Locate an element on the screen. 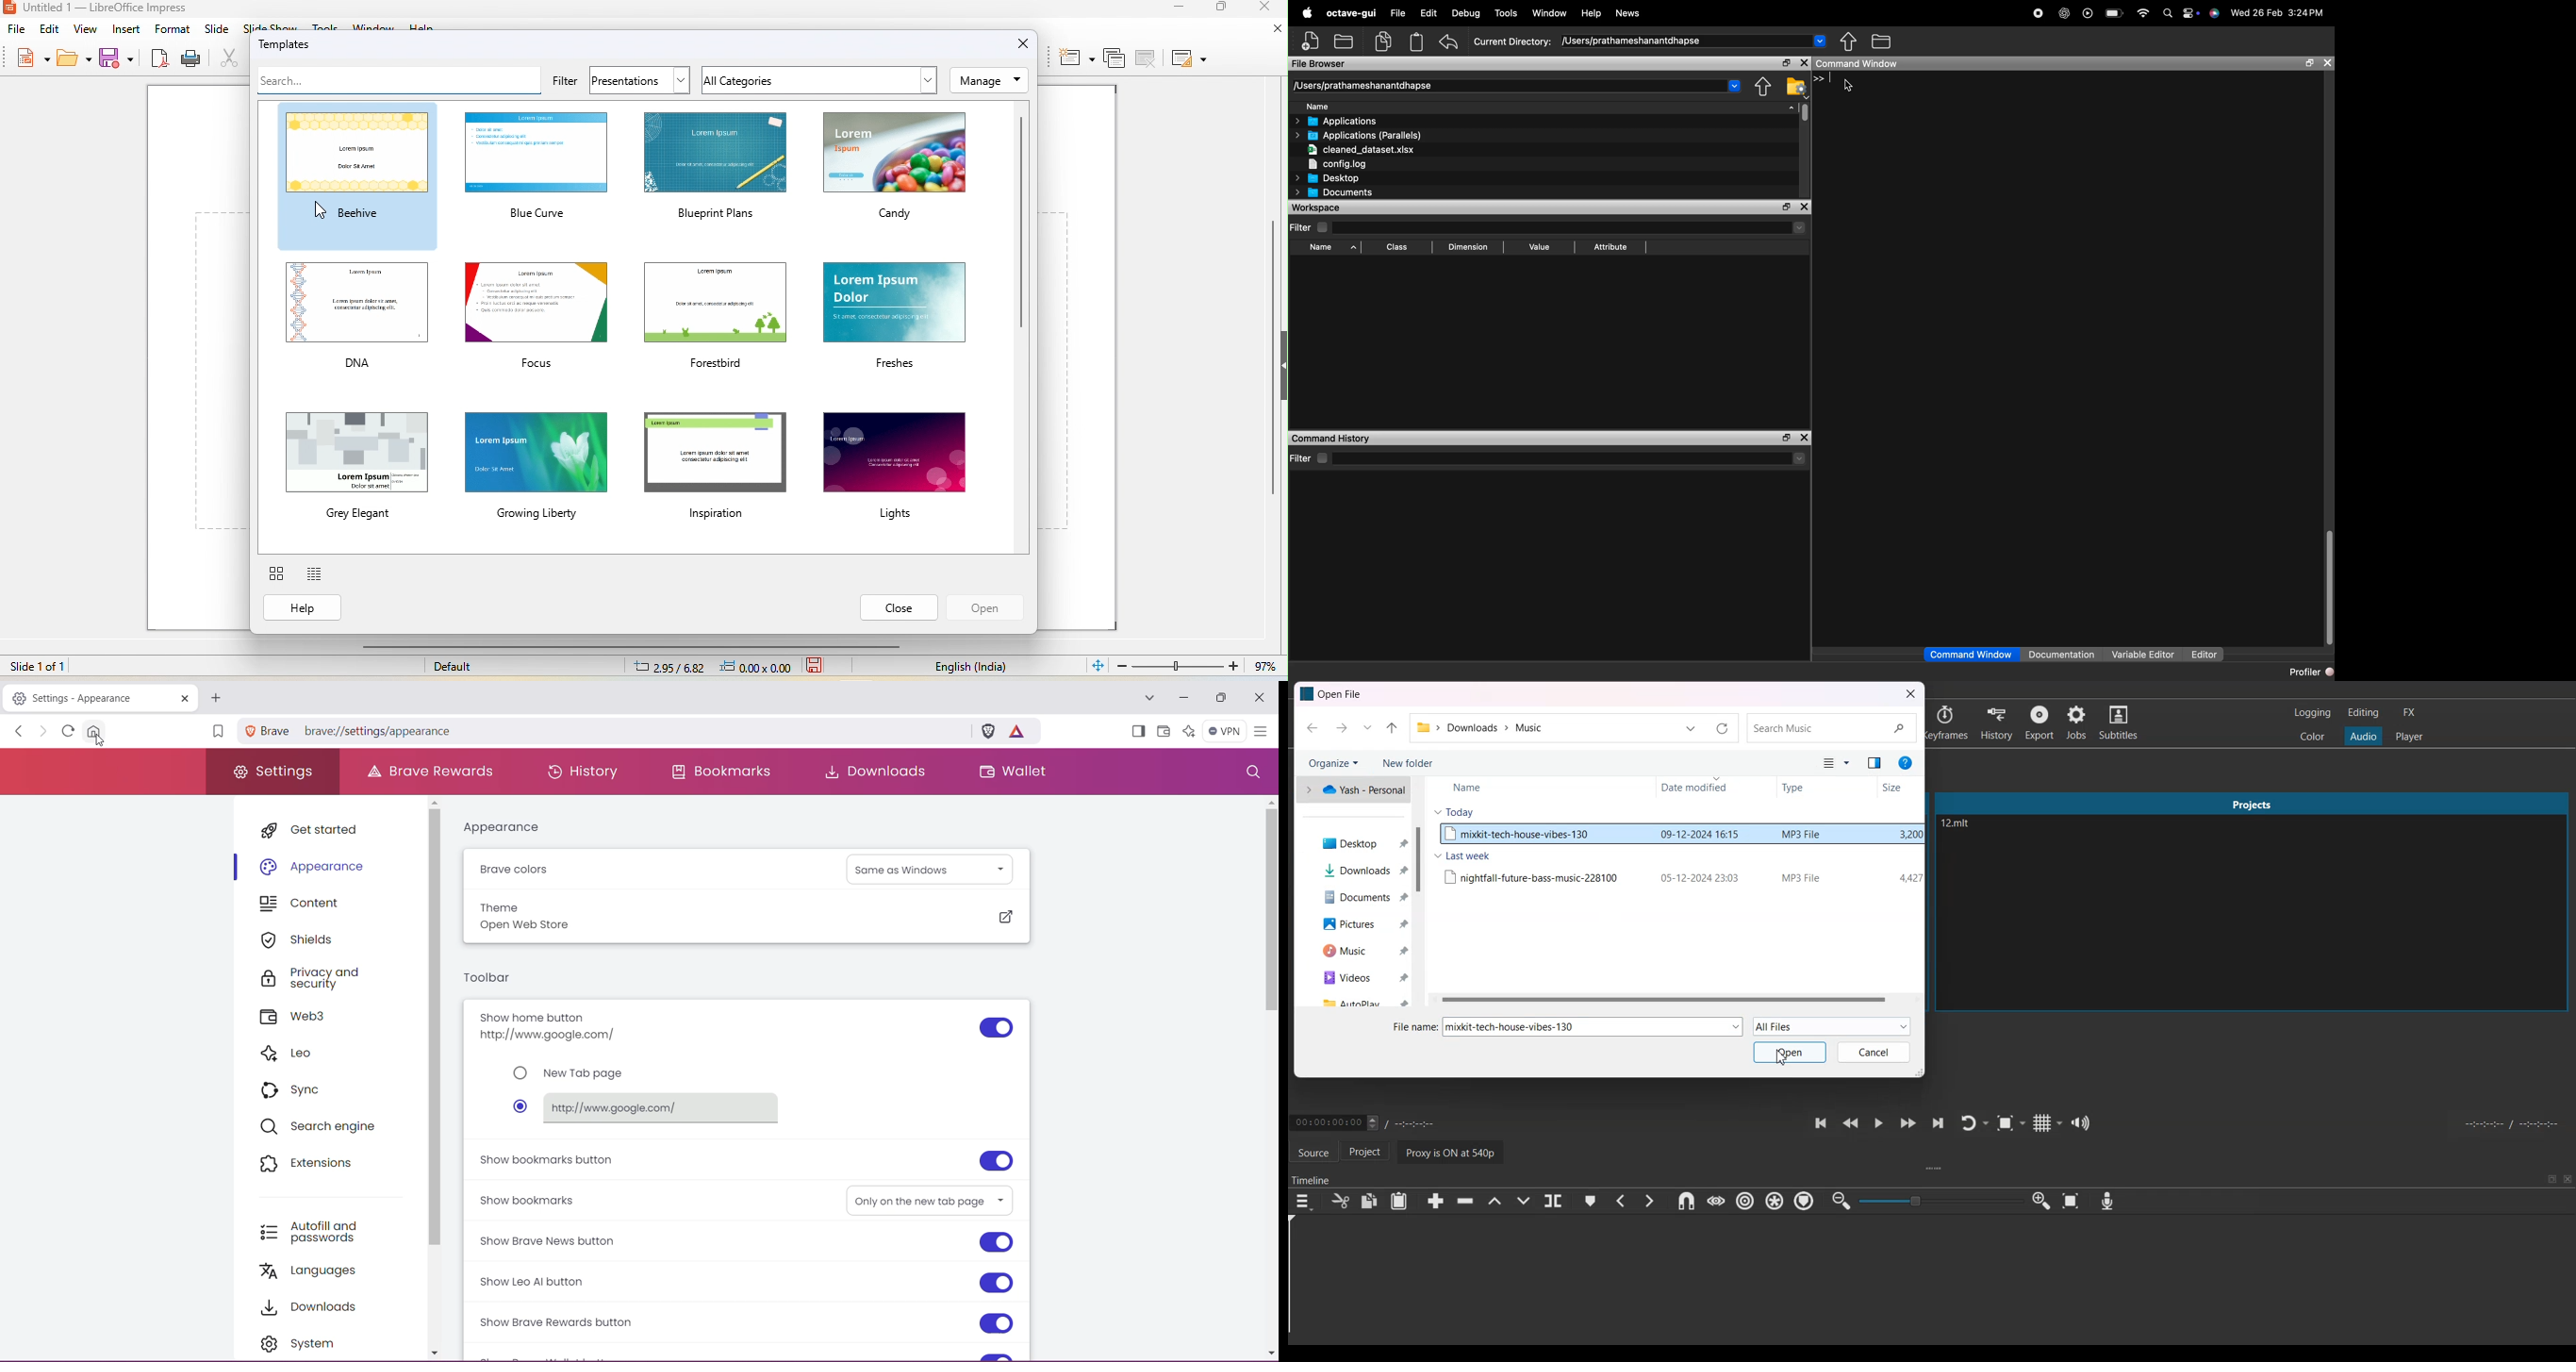 This screenshot has height=1372, width=2576. edit is located at coordinates (50, 28).